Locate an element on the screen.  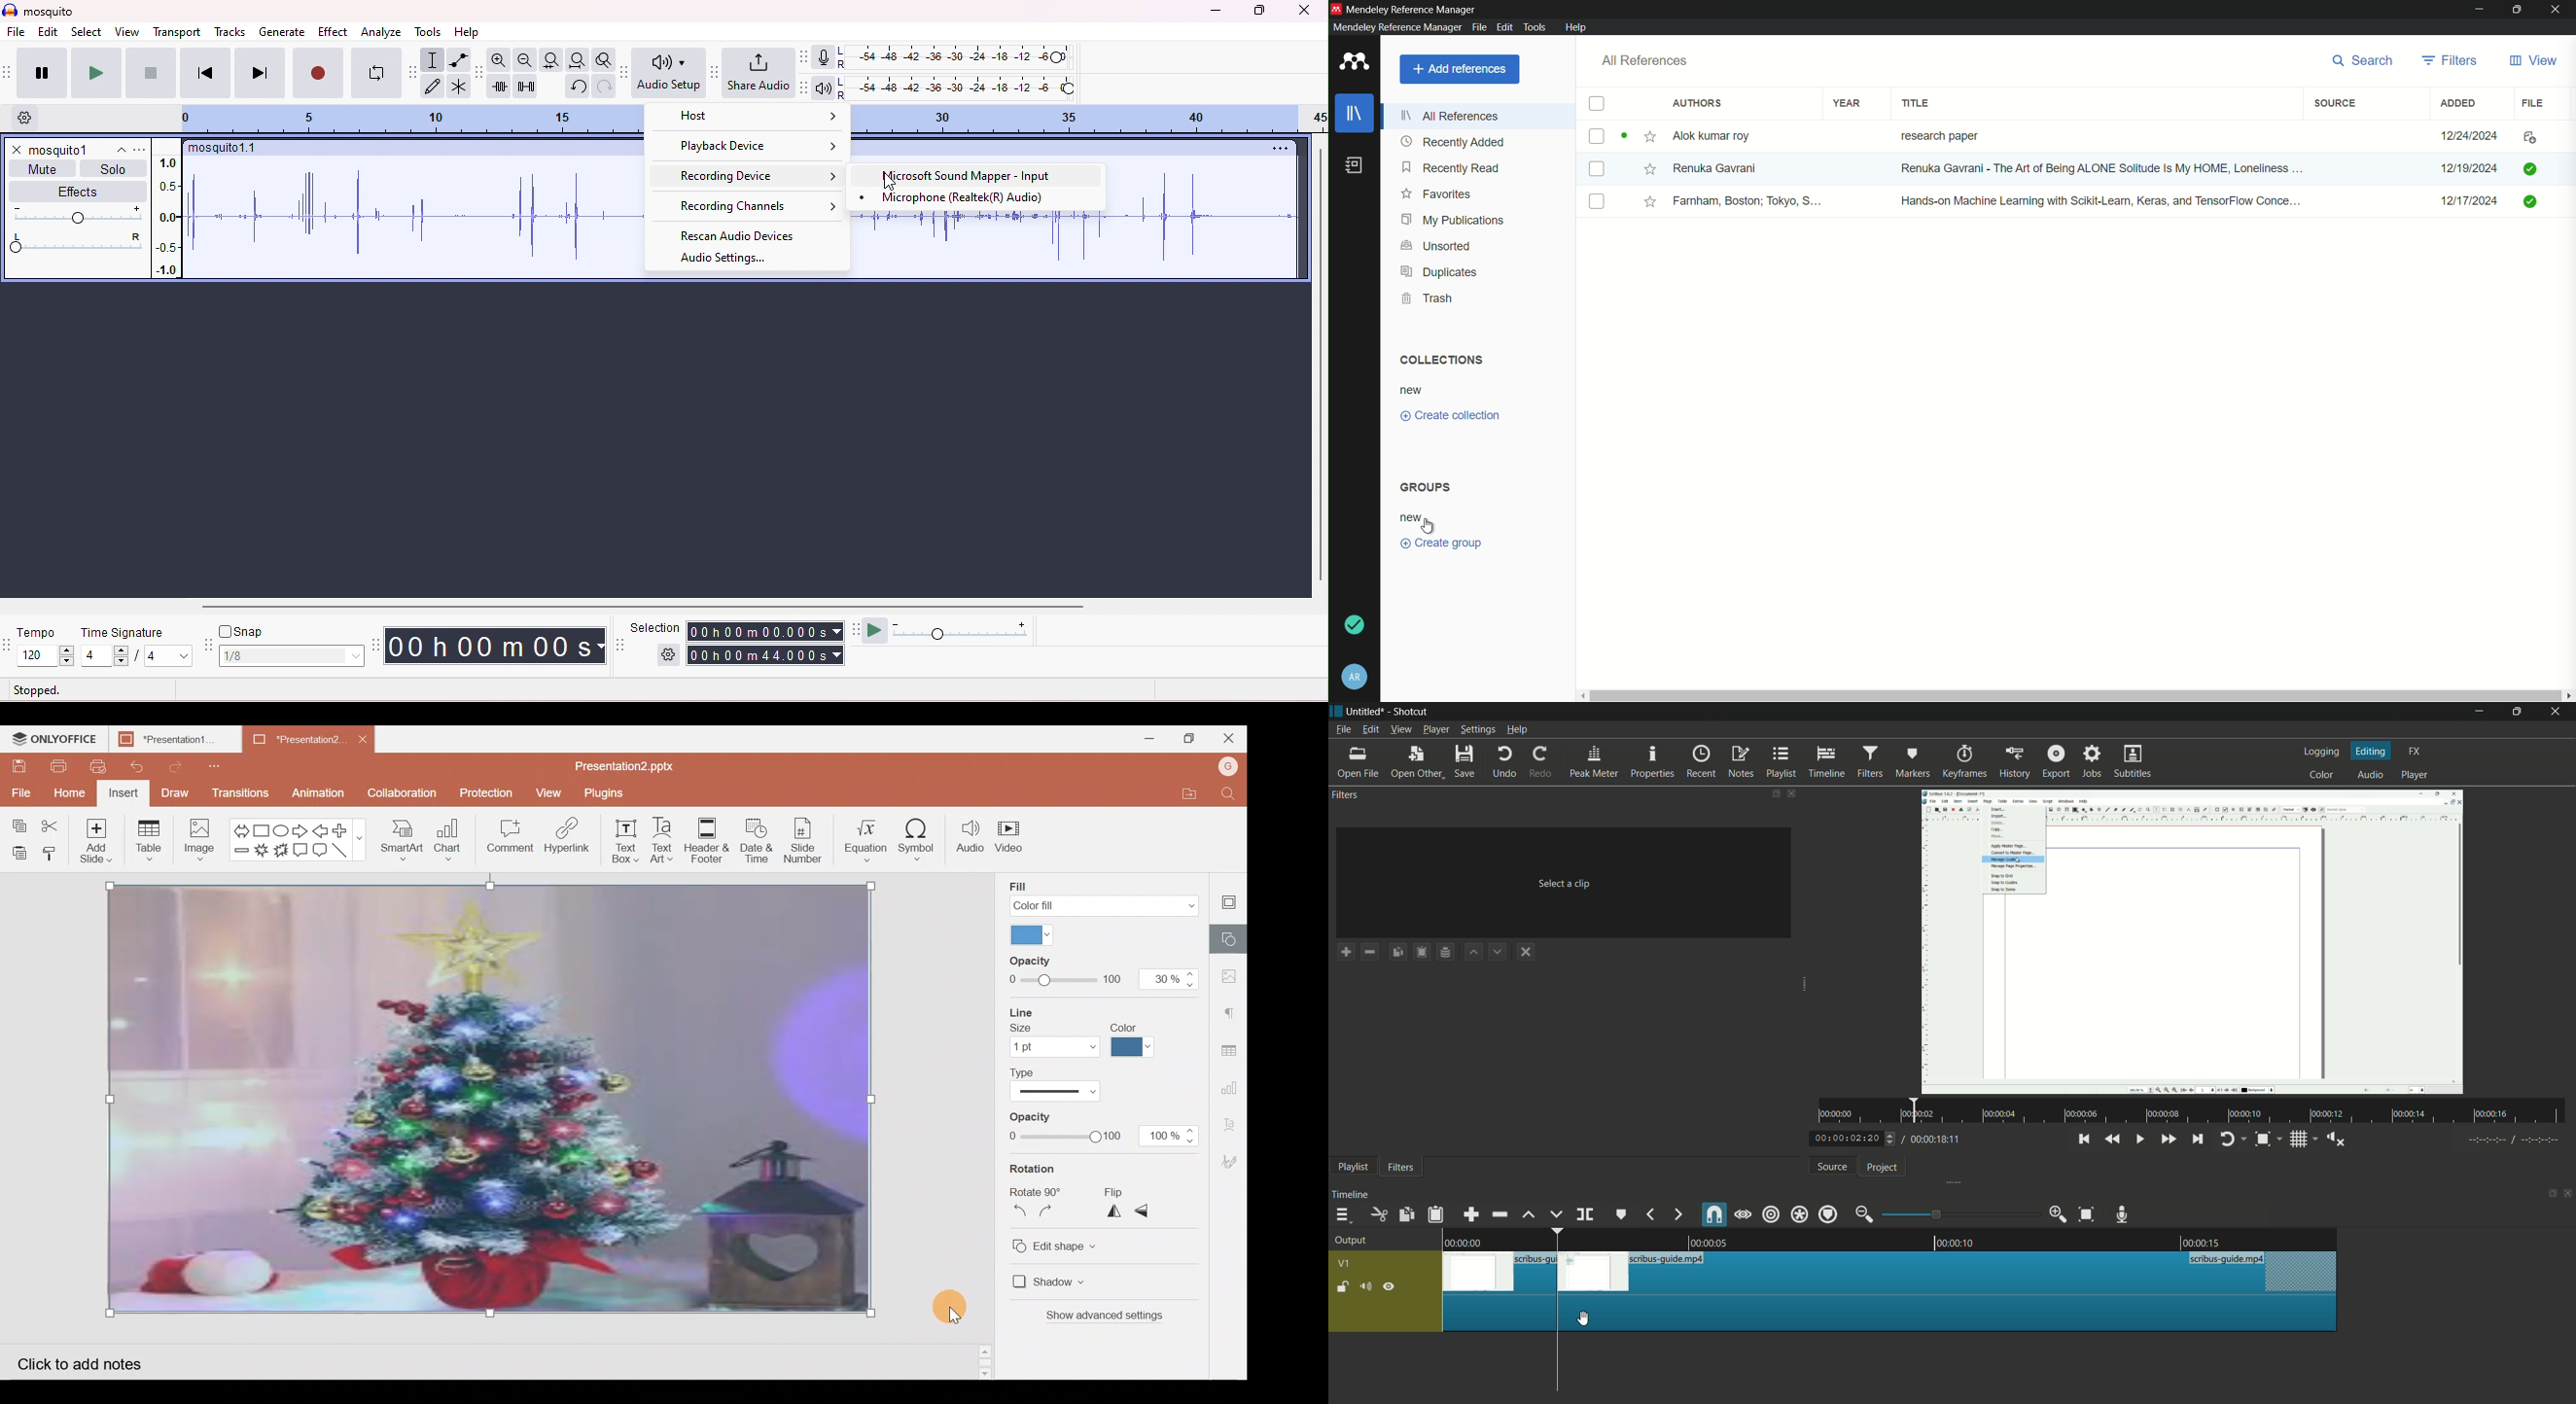
settings menu is located at coordinates (1476, 729).